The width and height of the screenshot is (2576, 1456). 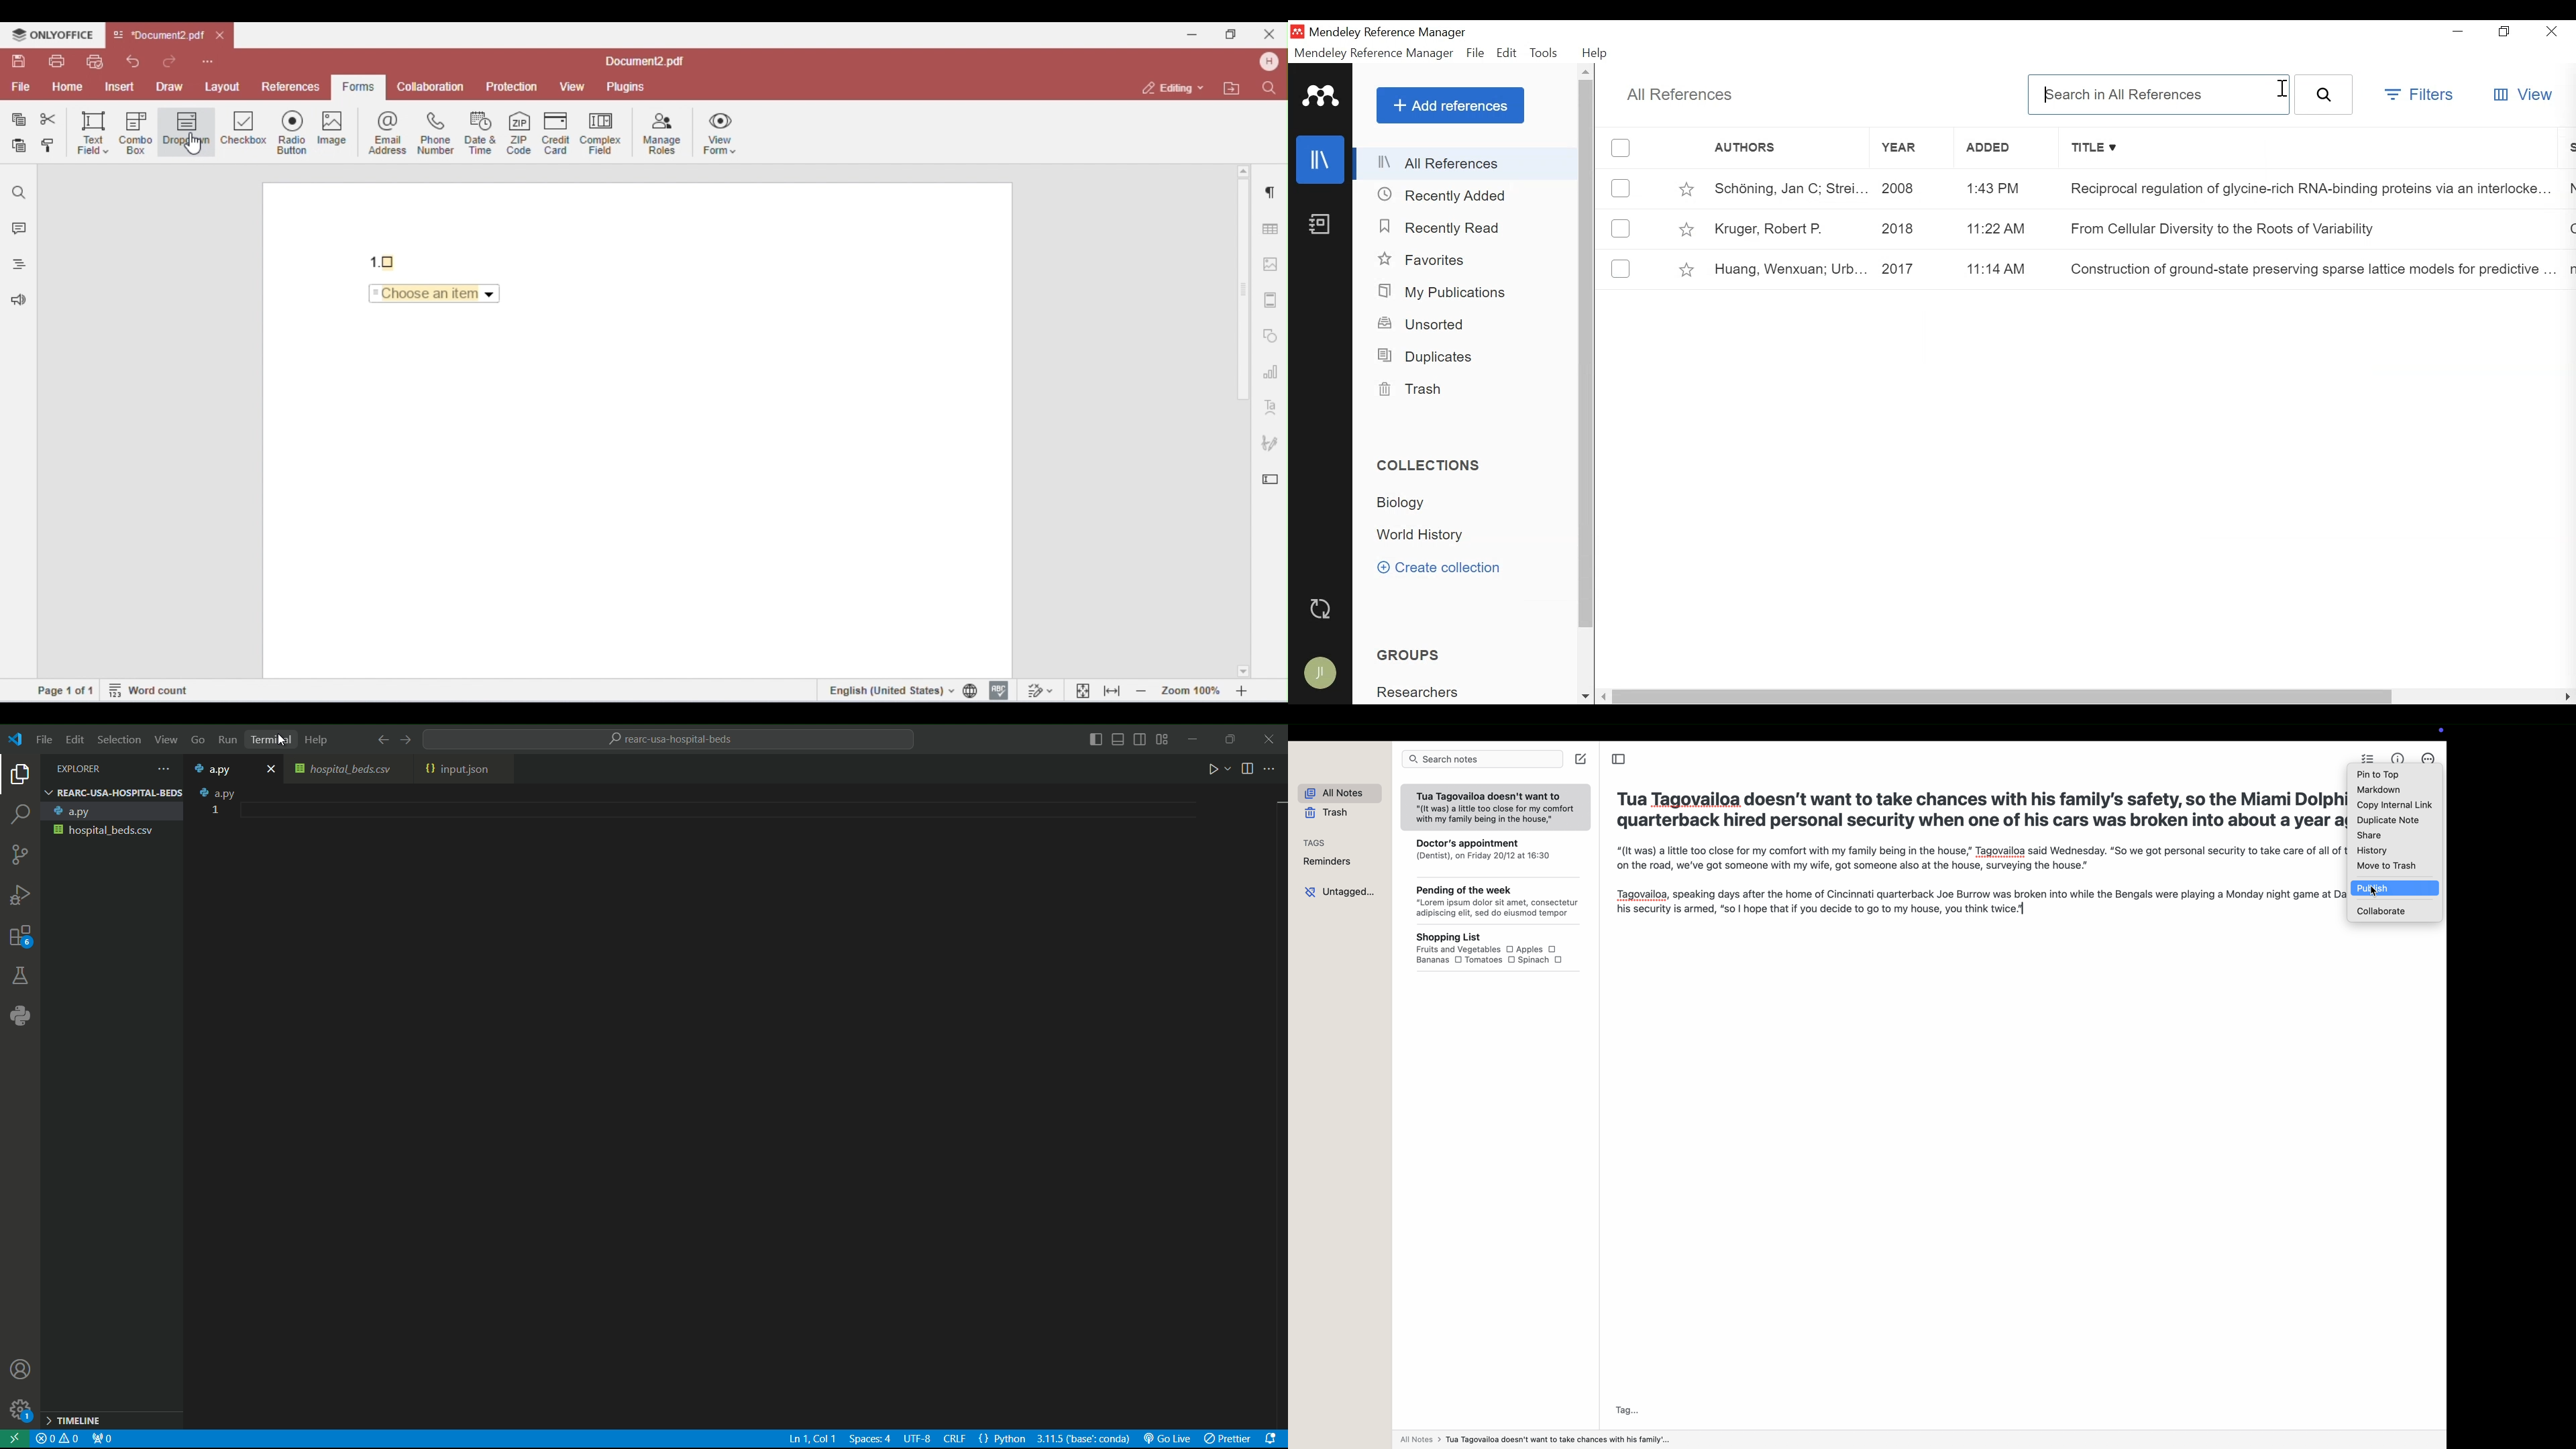 I want to click on search bar, so click(x=1482, y=760).